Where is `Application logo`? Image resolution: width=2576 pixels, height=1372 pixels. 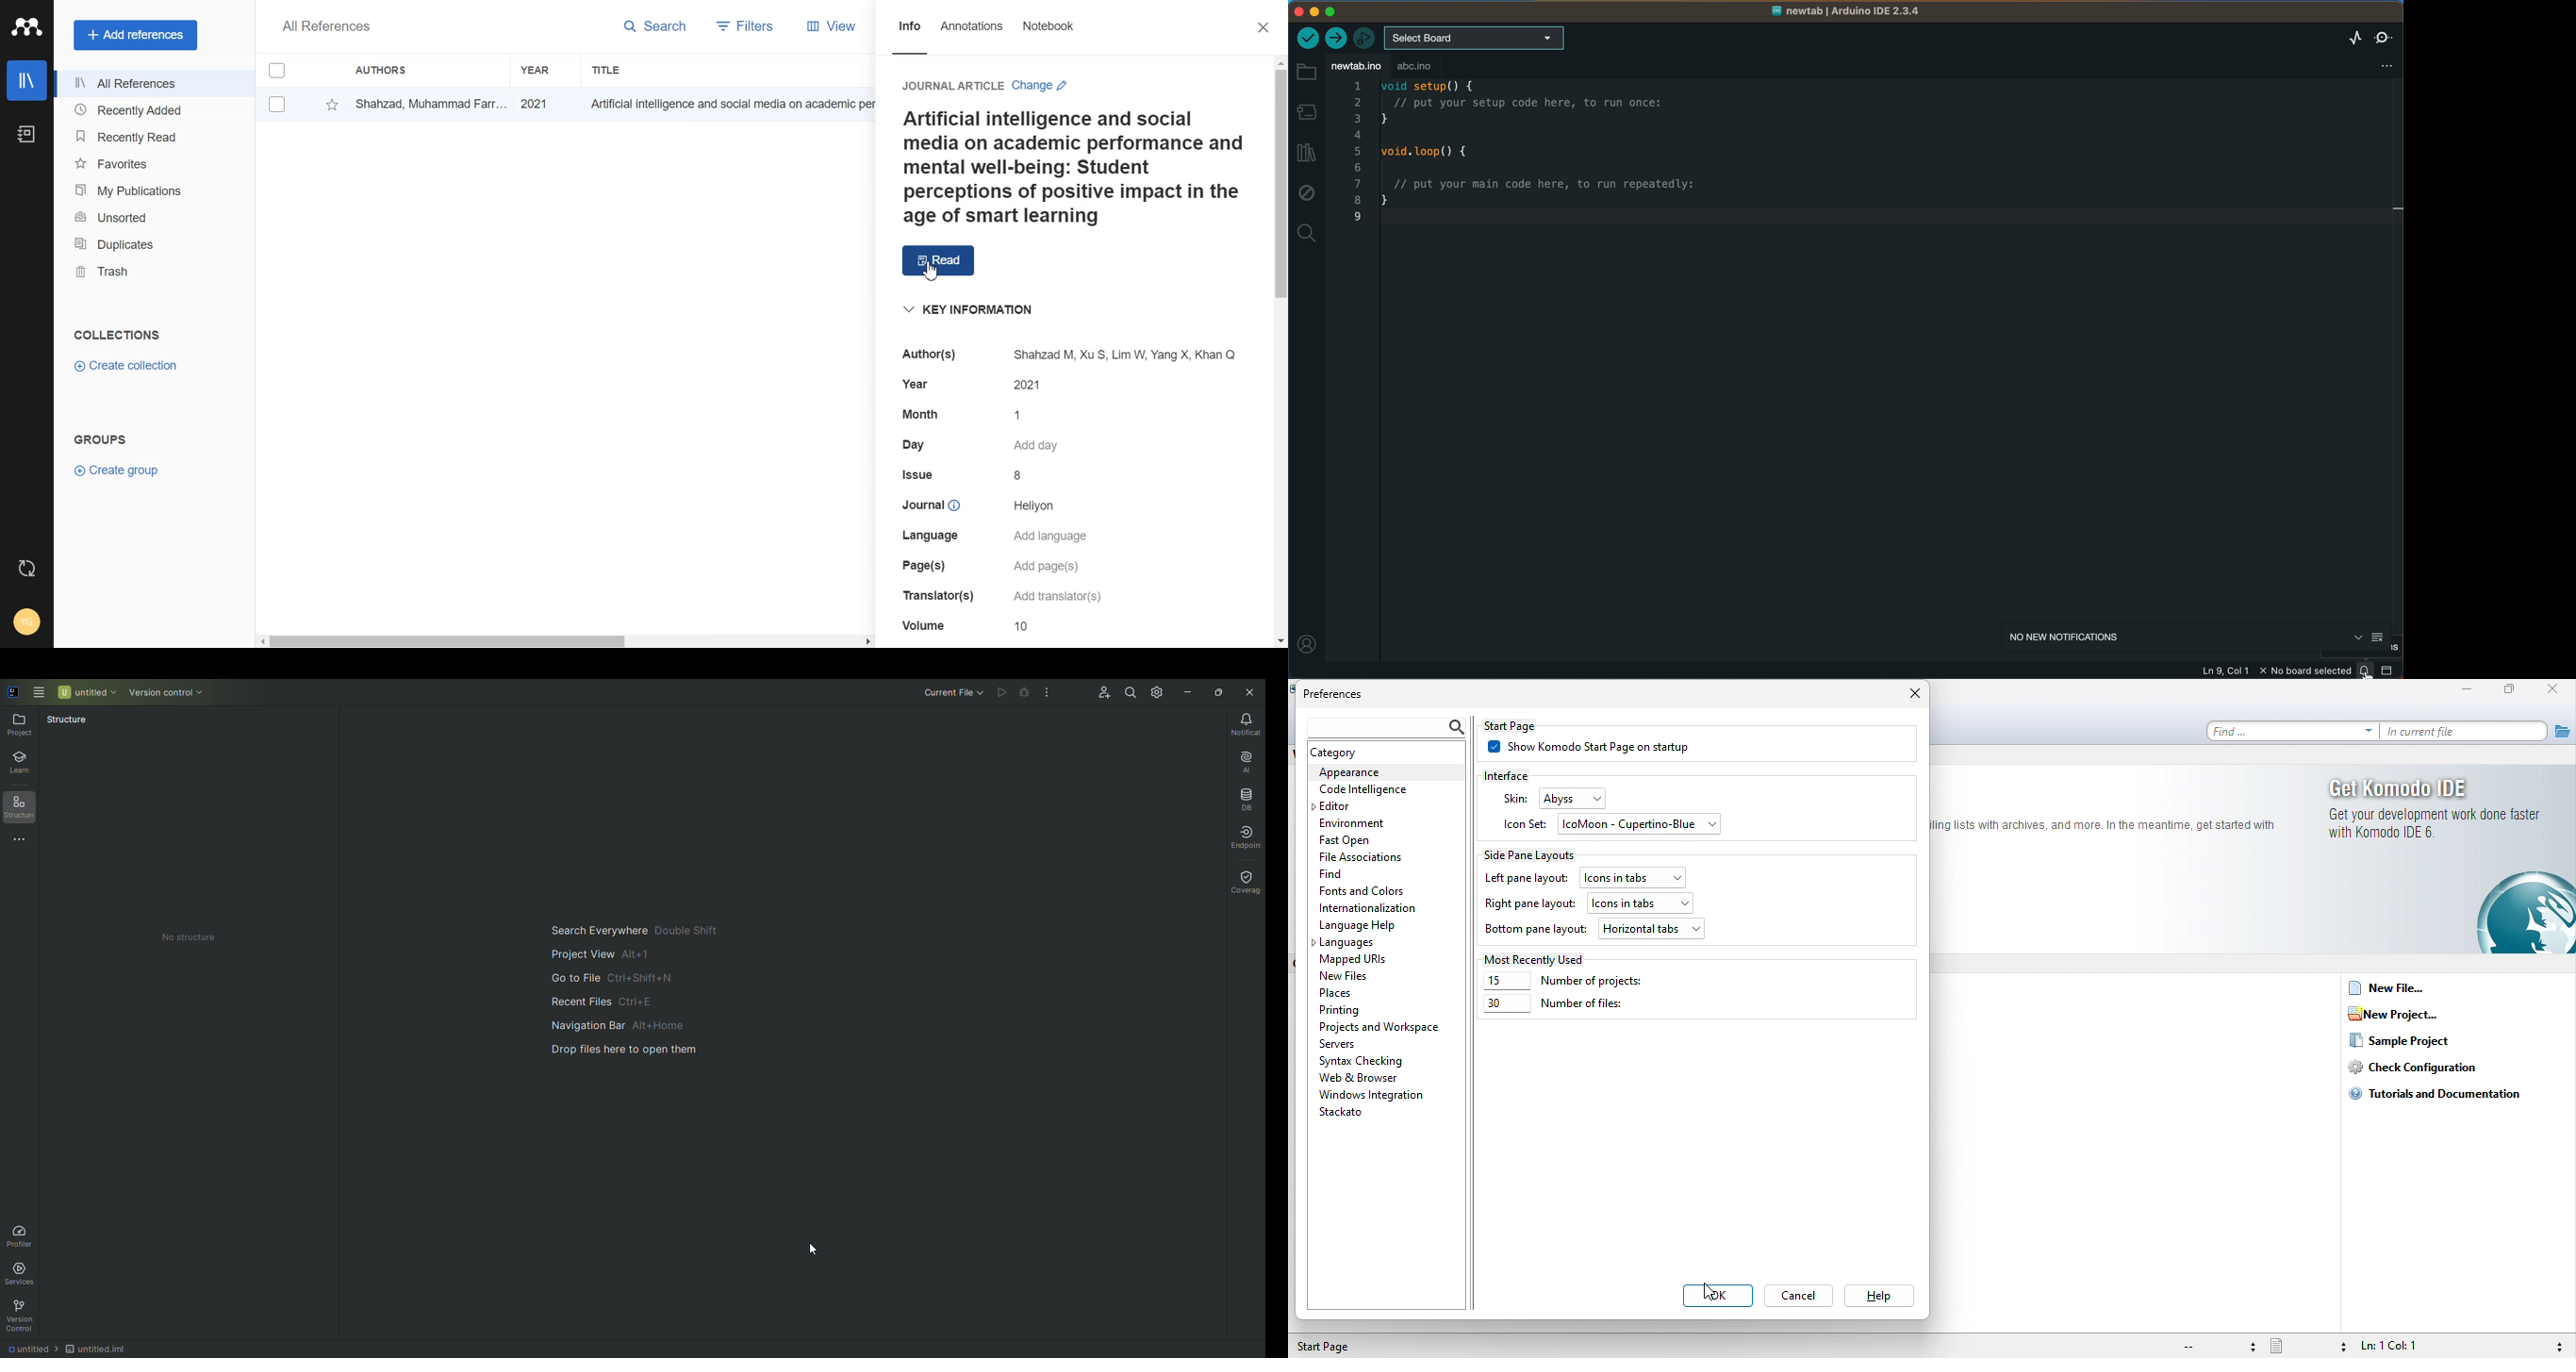
Application logo is located at coordinates (16, 695).